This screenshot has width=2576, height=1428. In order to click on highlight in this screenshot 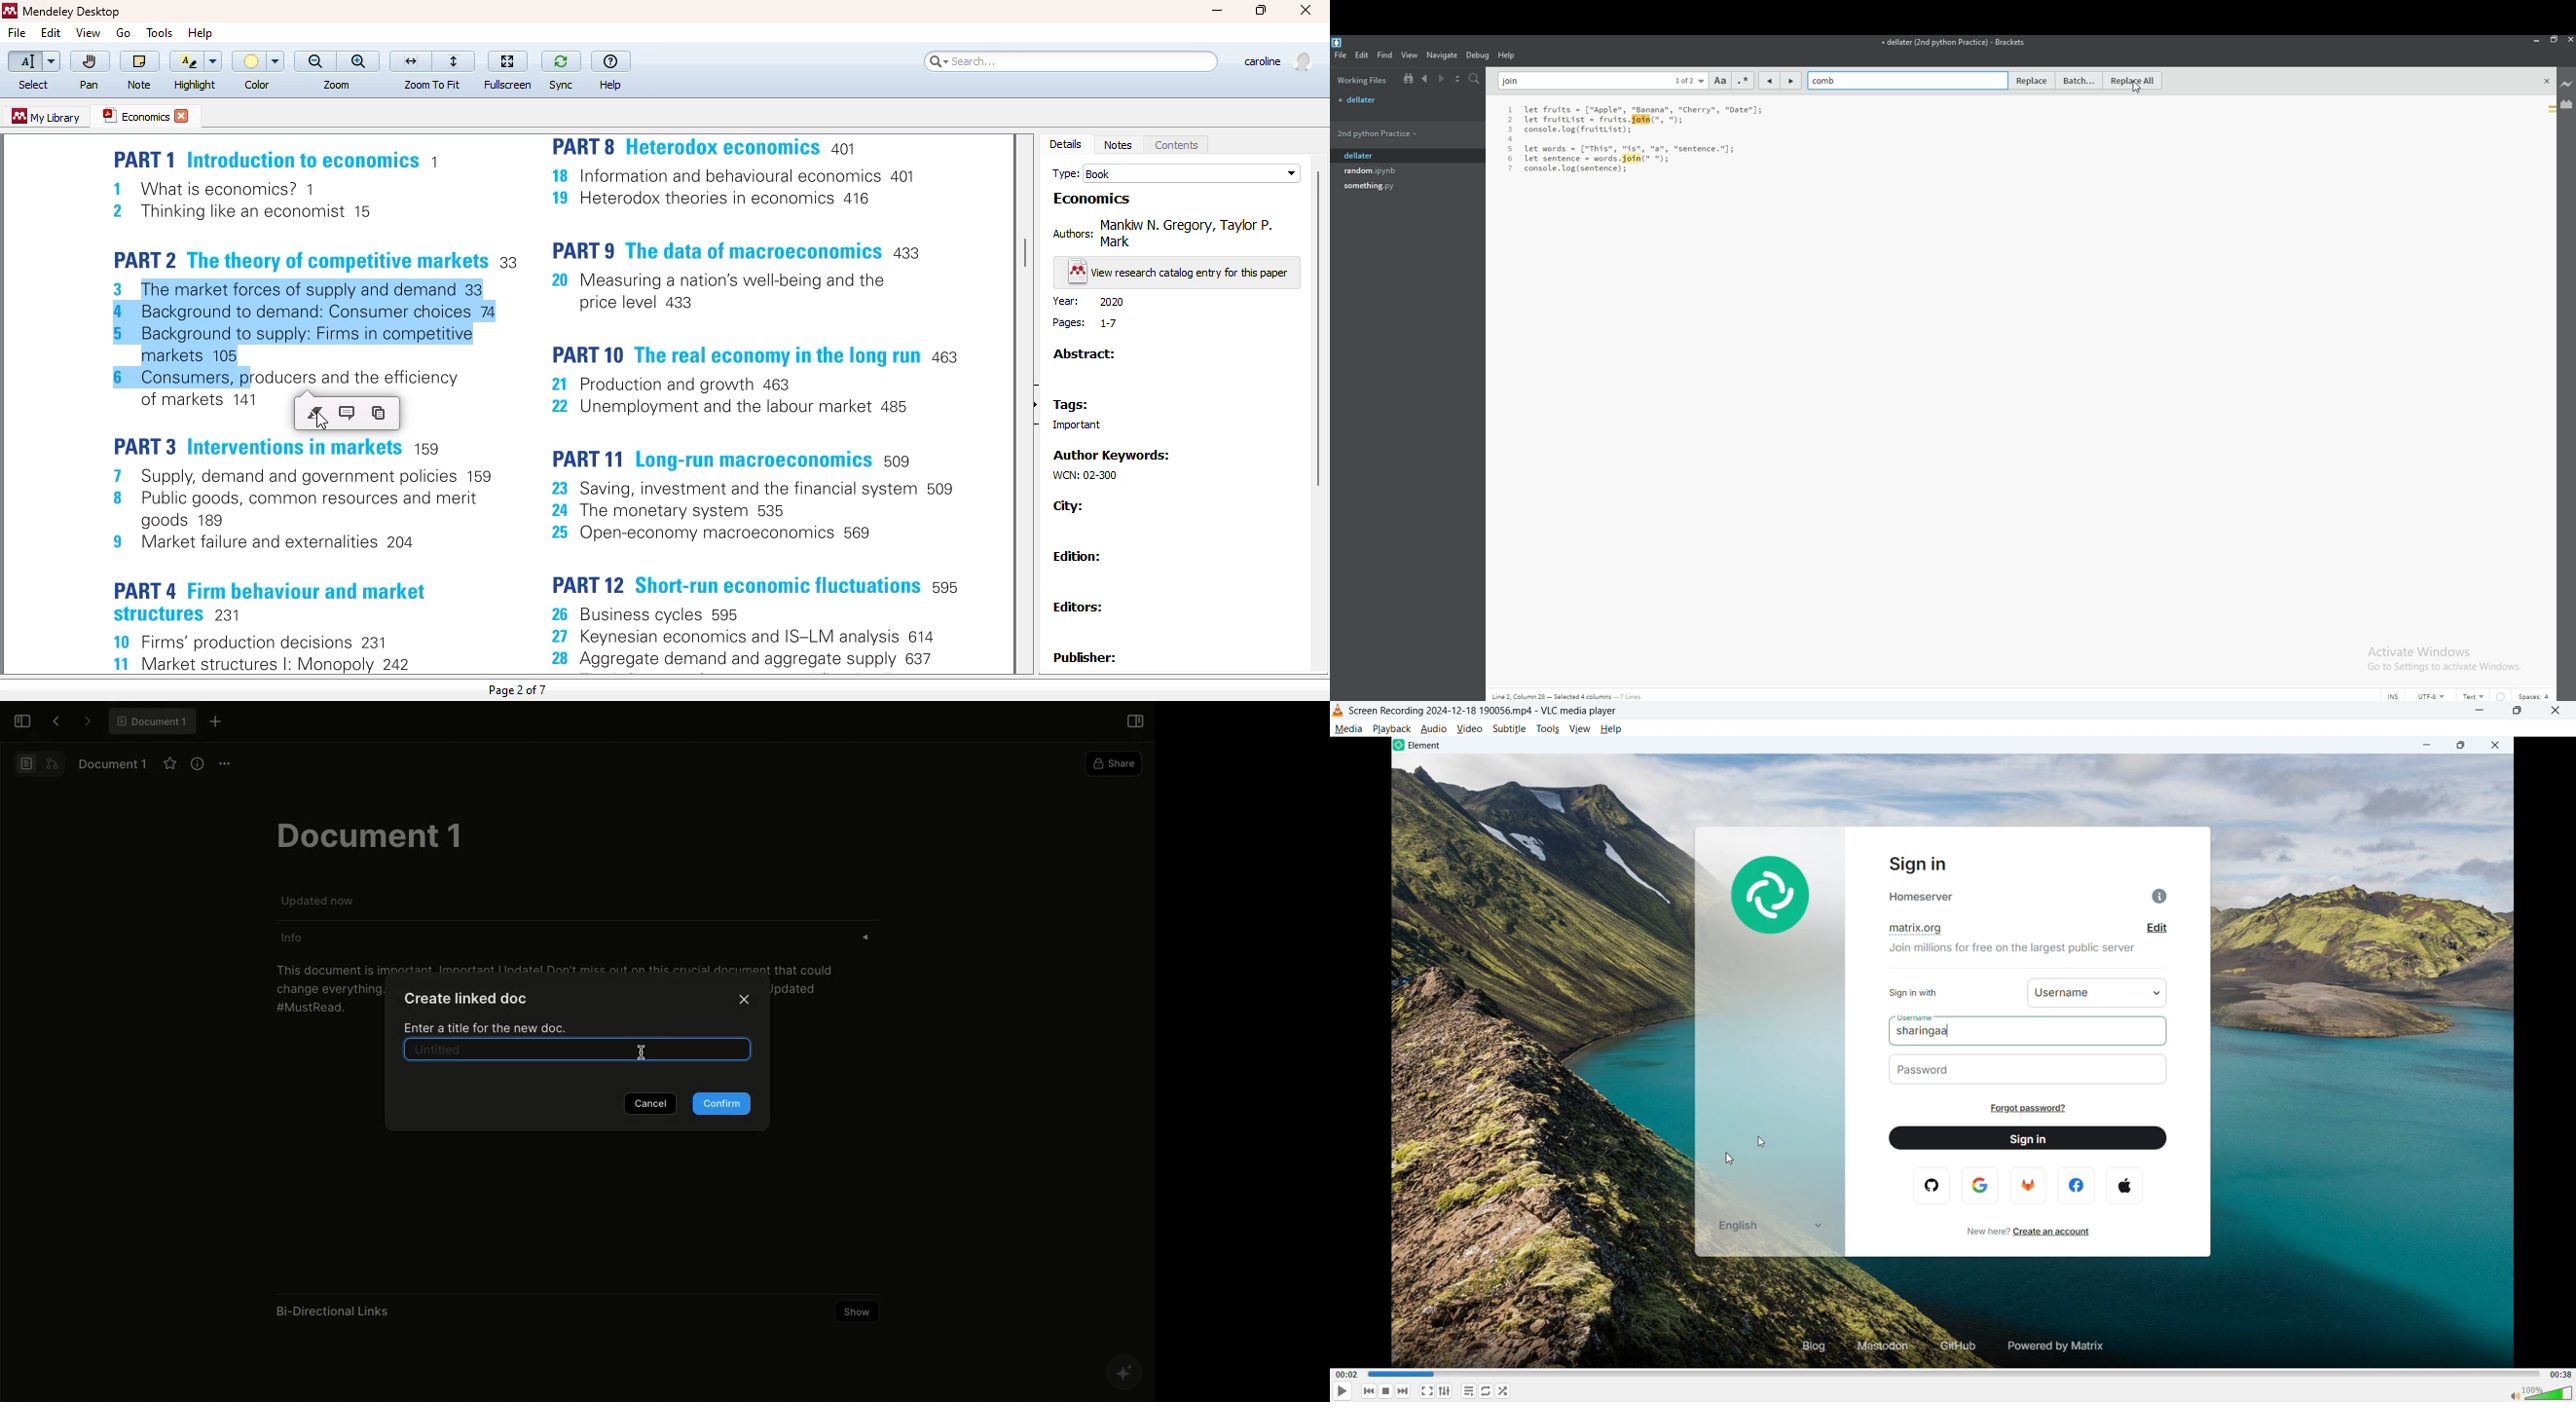, I will do `click(194, 61)`.